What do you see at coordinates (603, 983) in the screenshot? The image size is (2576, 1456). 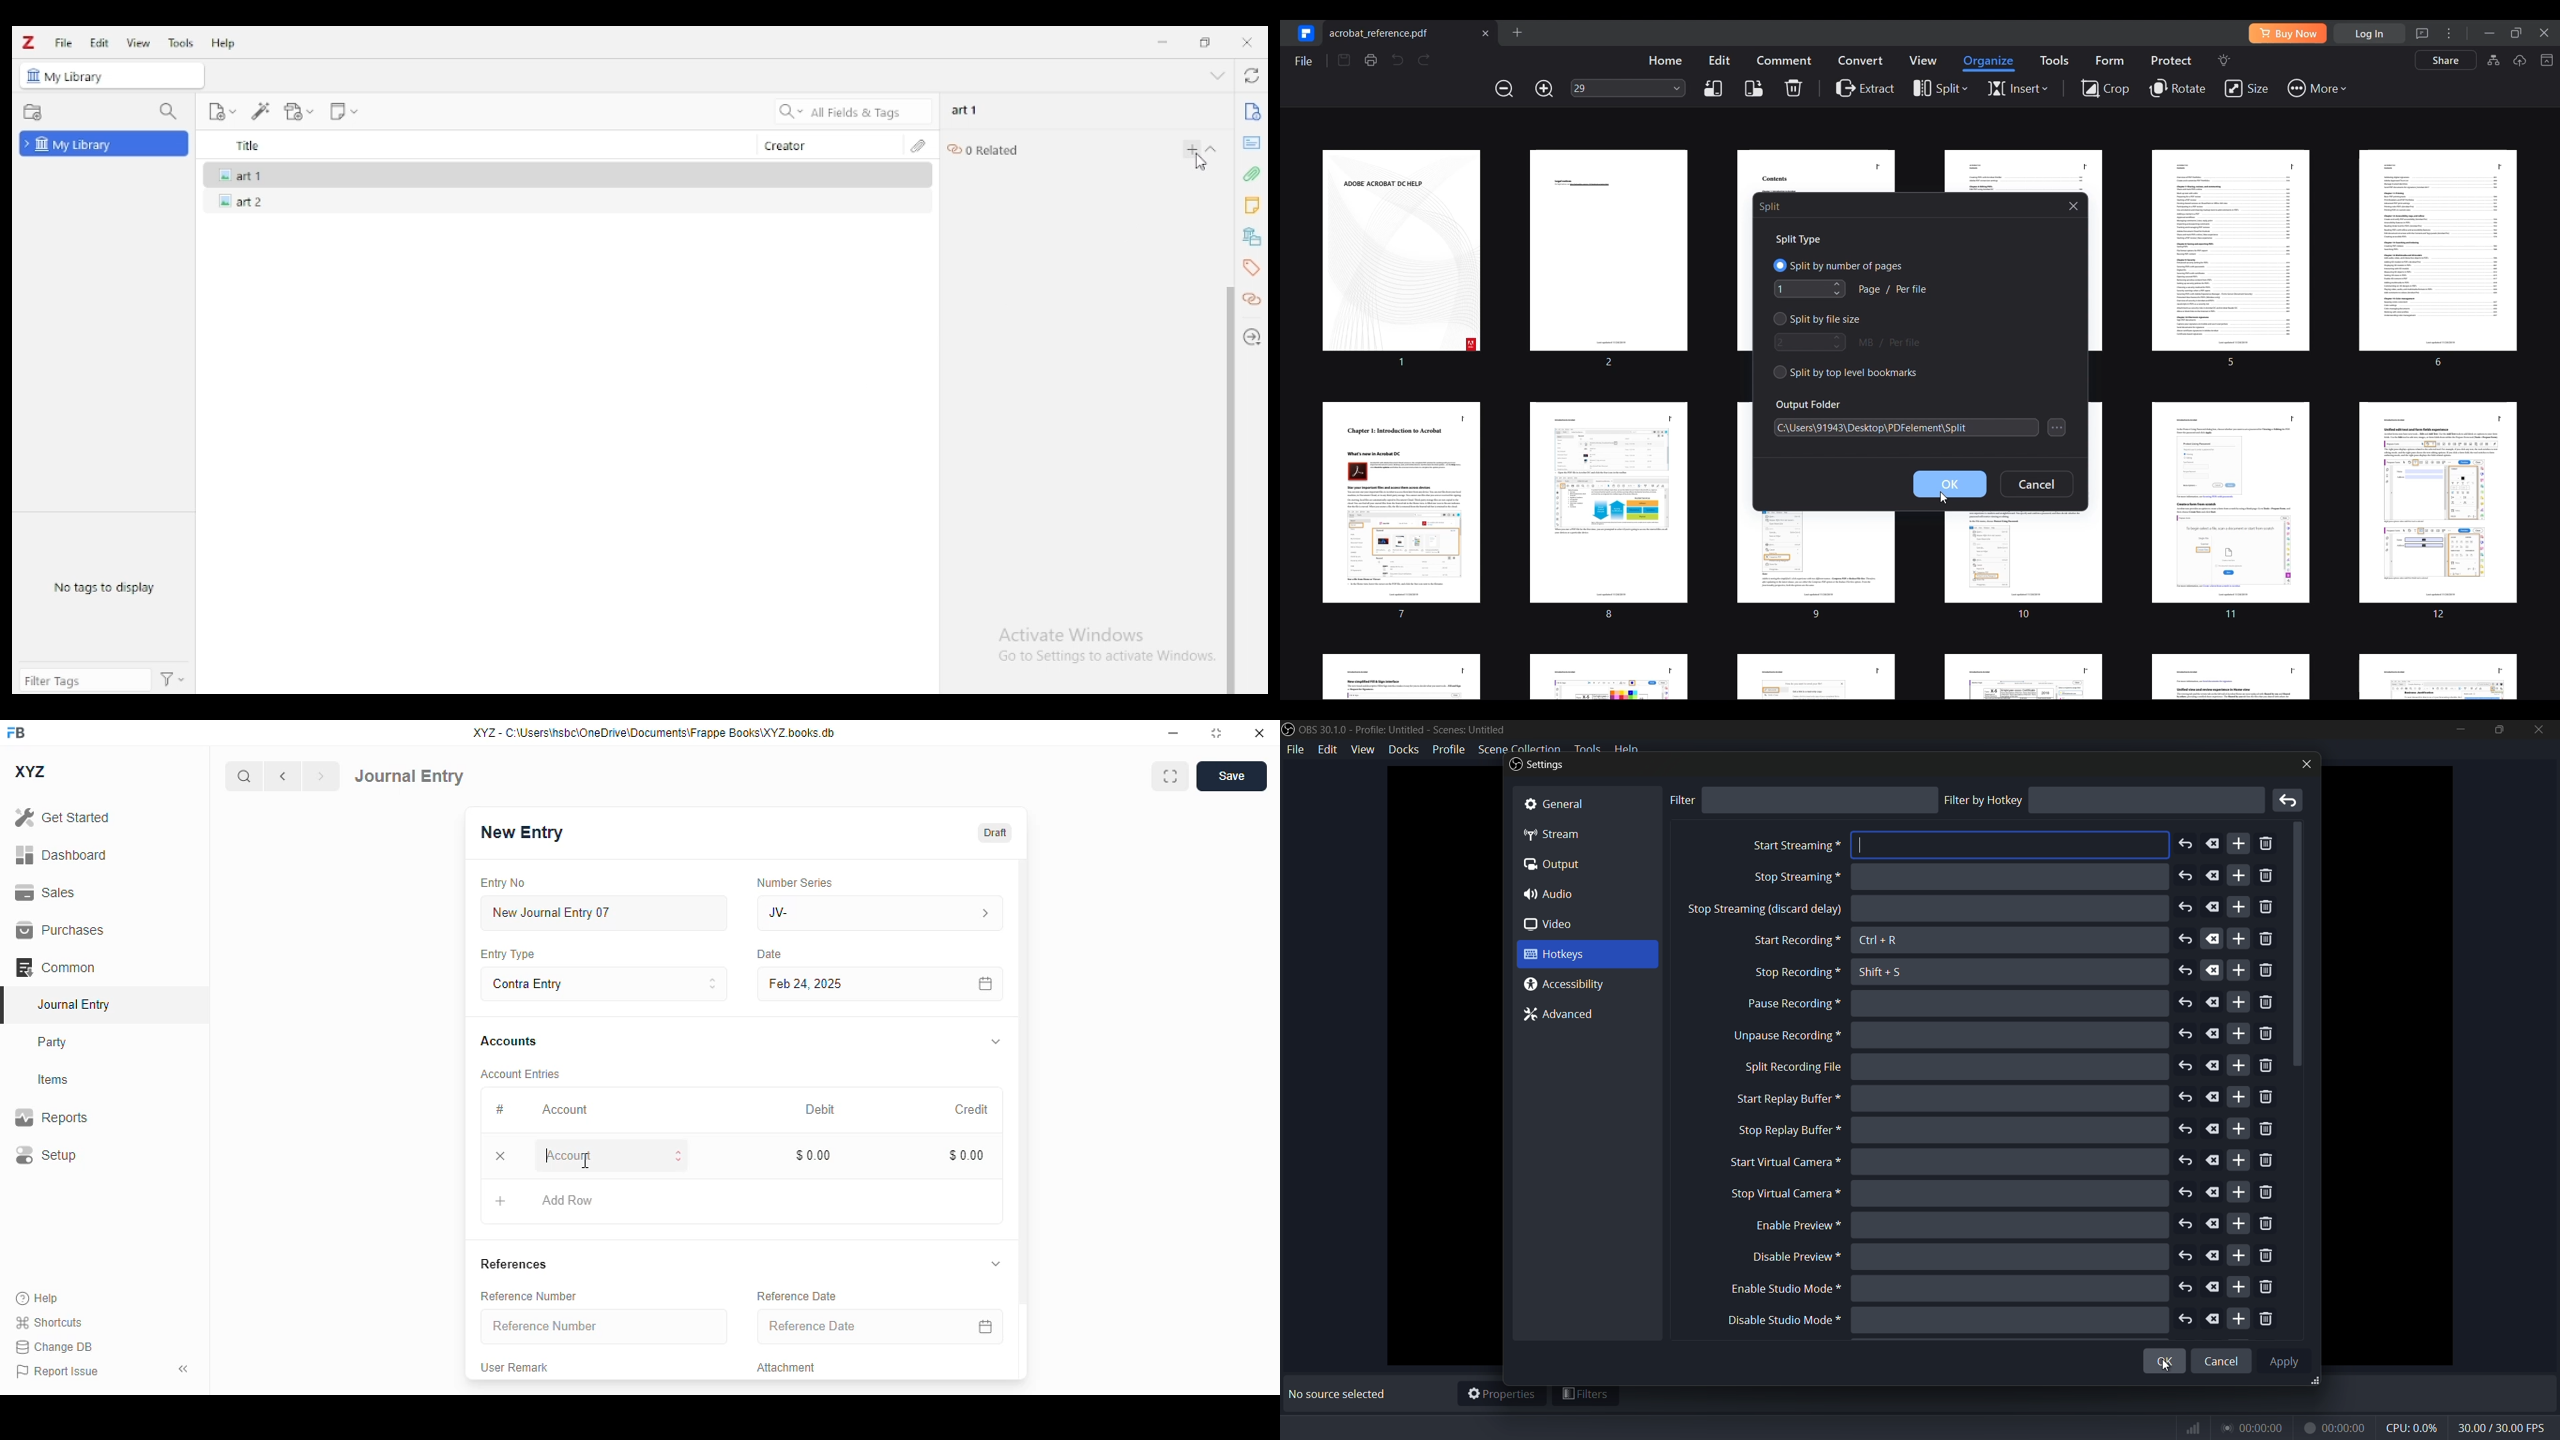 I see `contra entry ` at bounding box center [603, 983].